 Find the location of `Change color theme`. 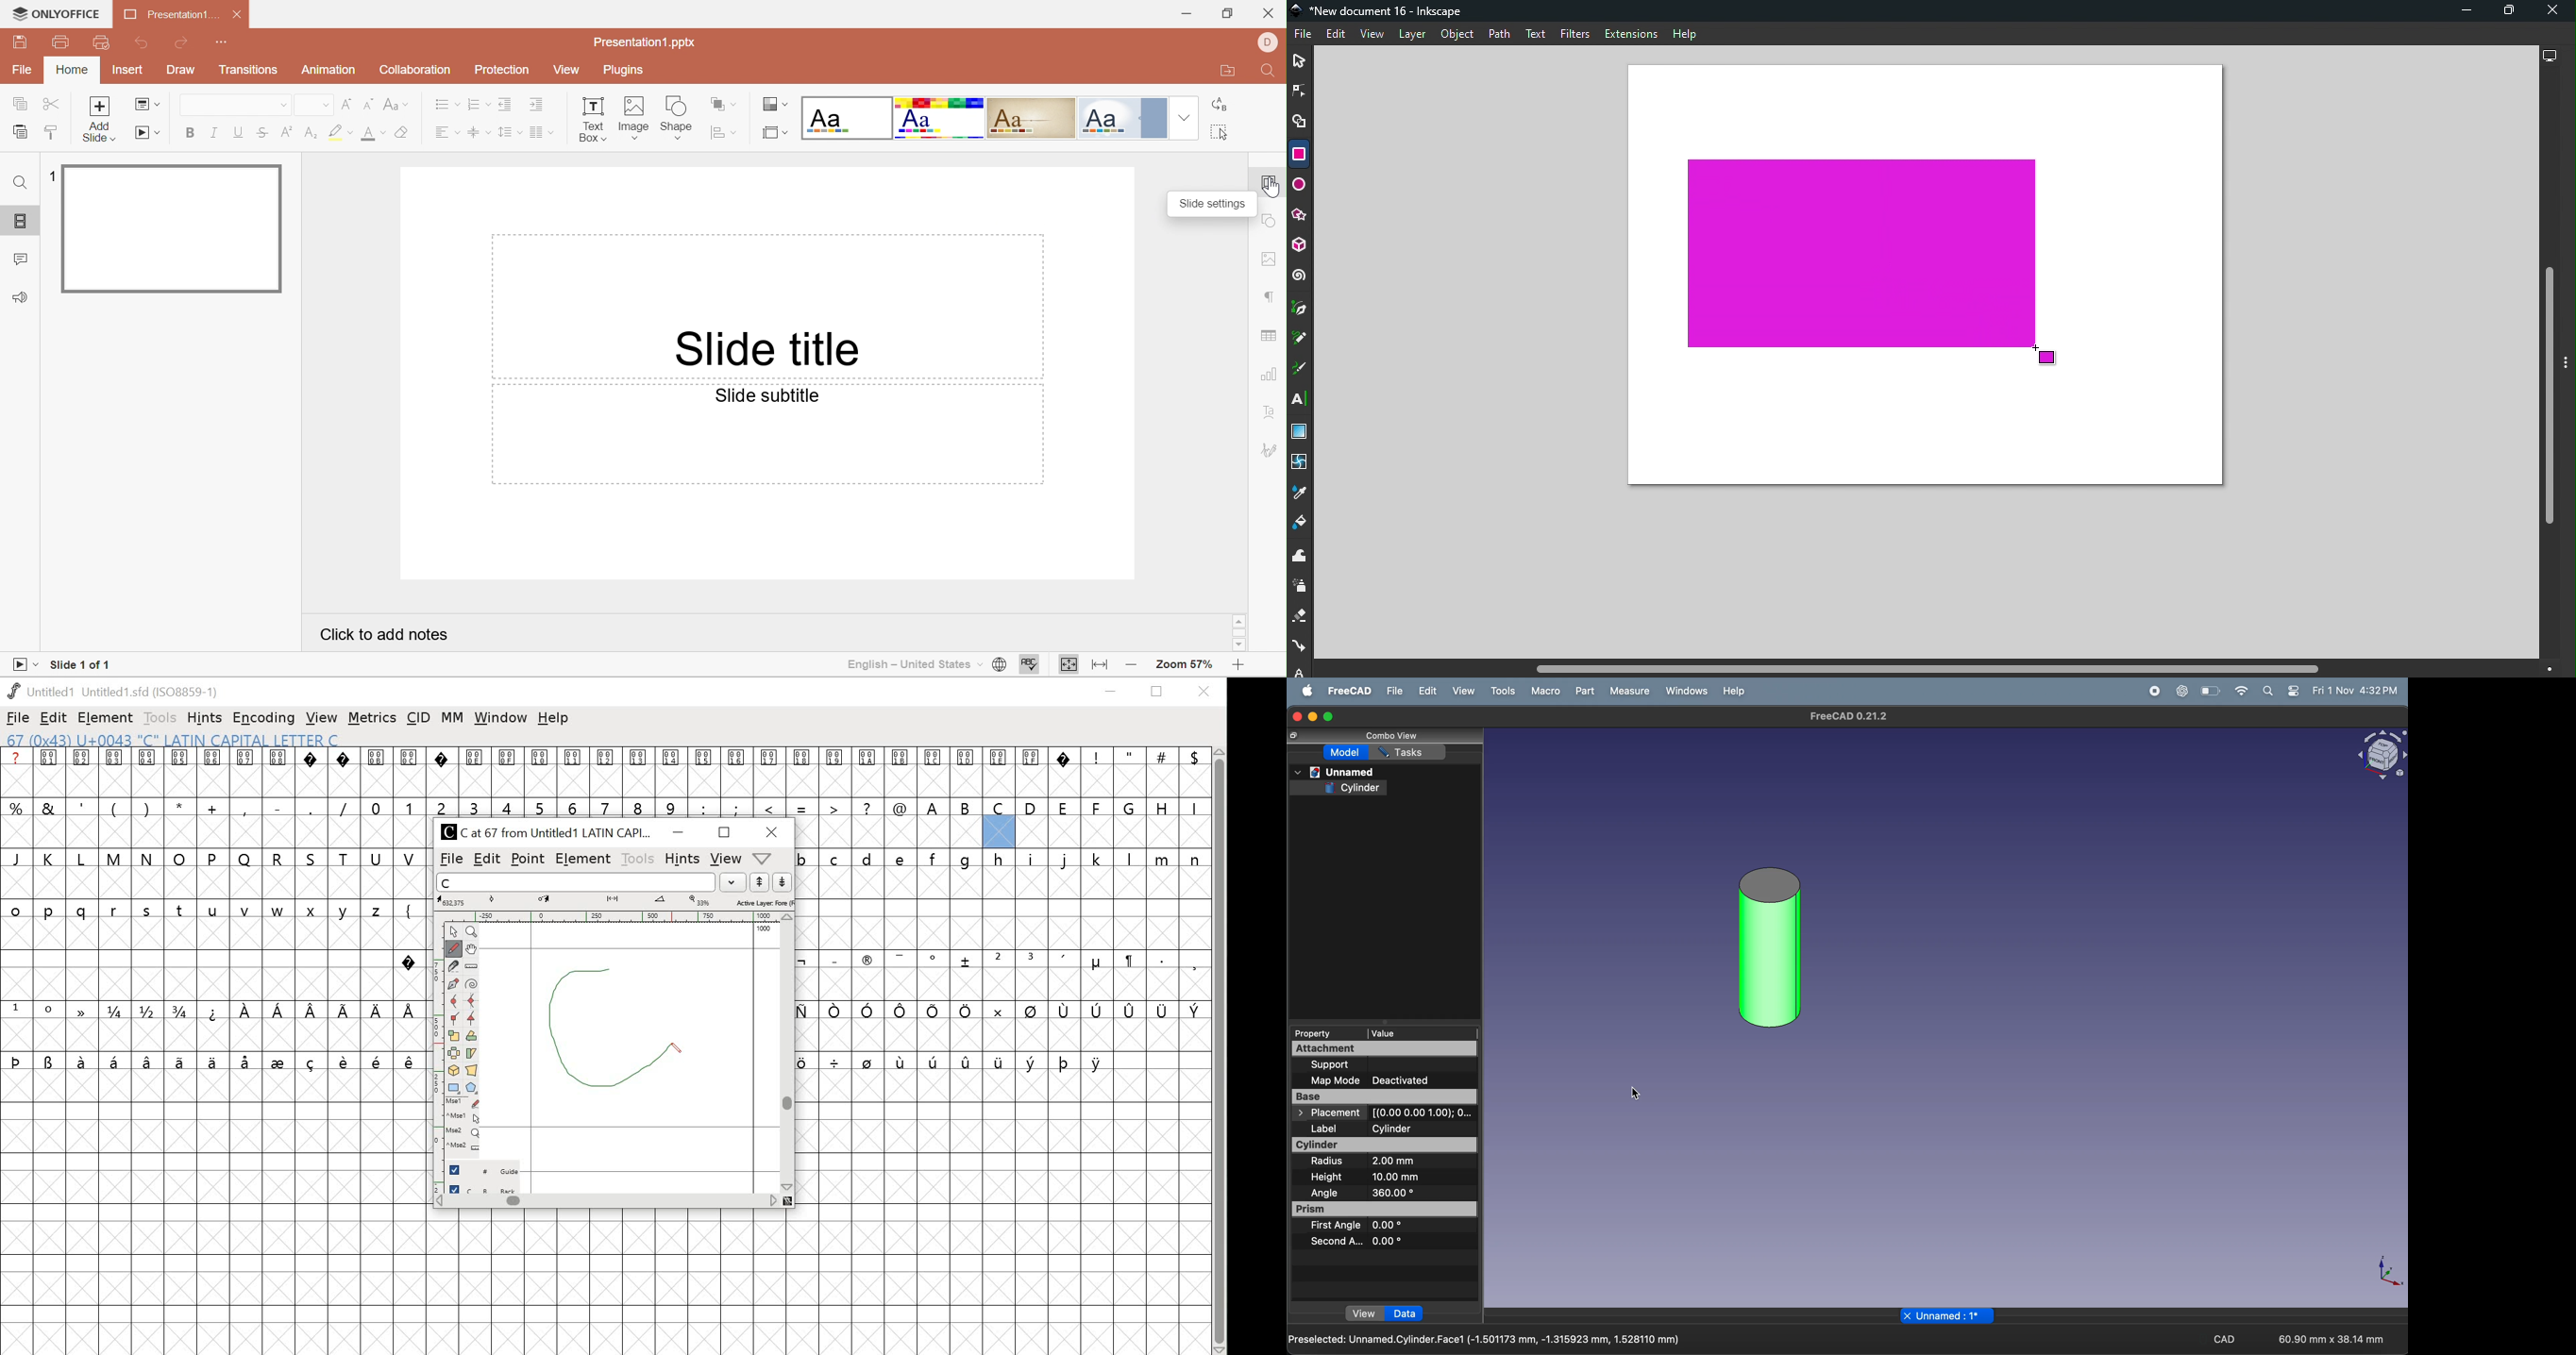

Change color theme is located at coordinates (775, 104).